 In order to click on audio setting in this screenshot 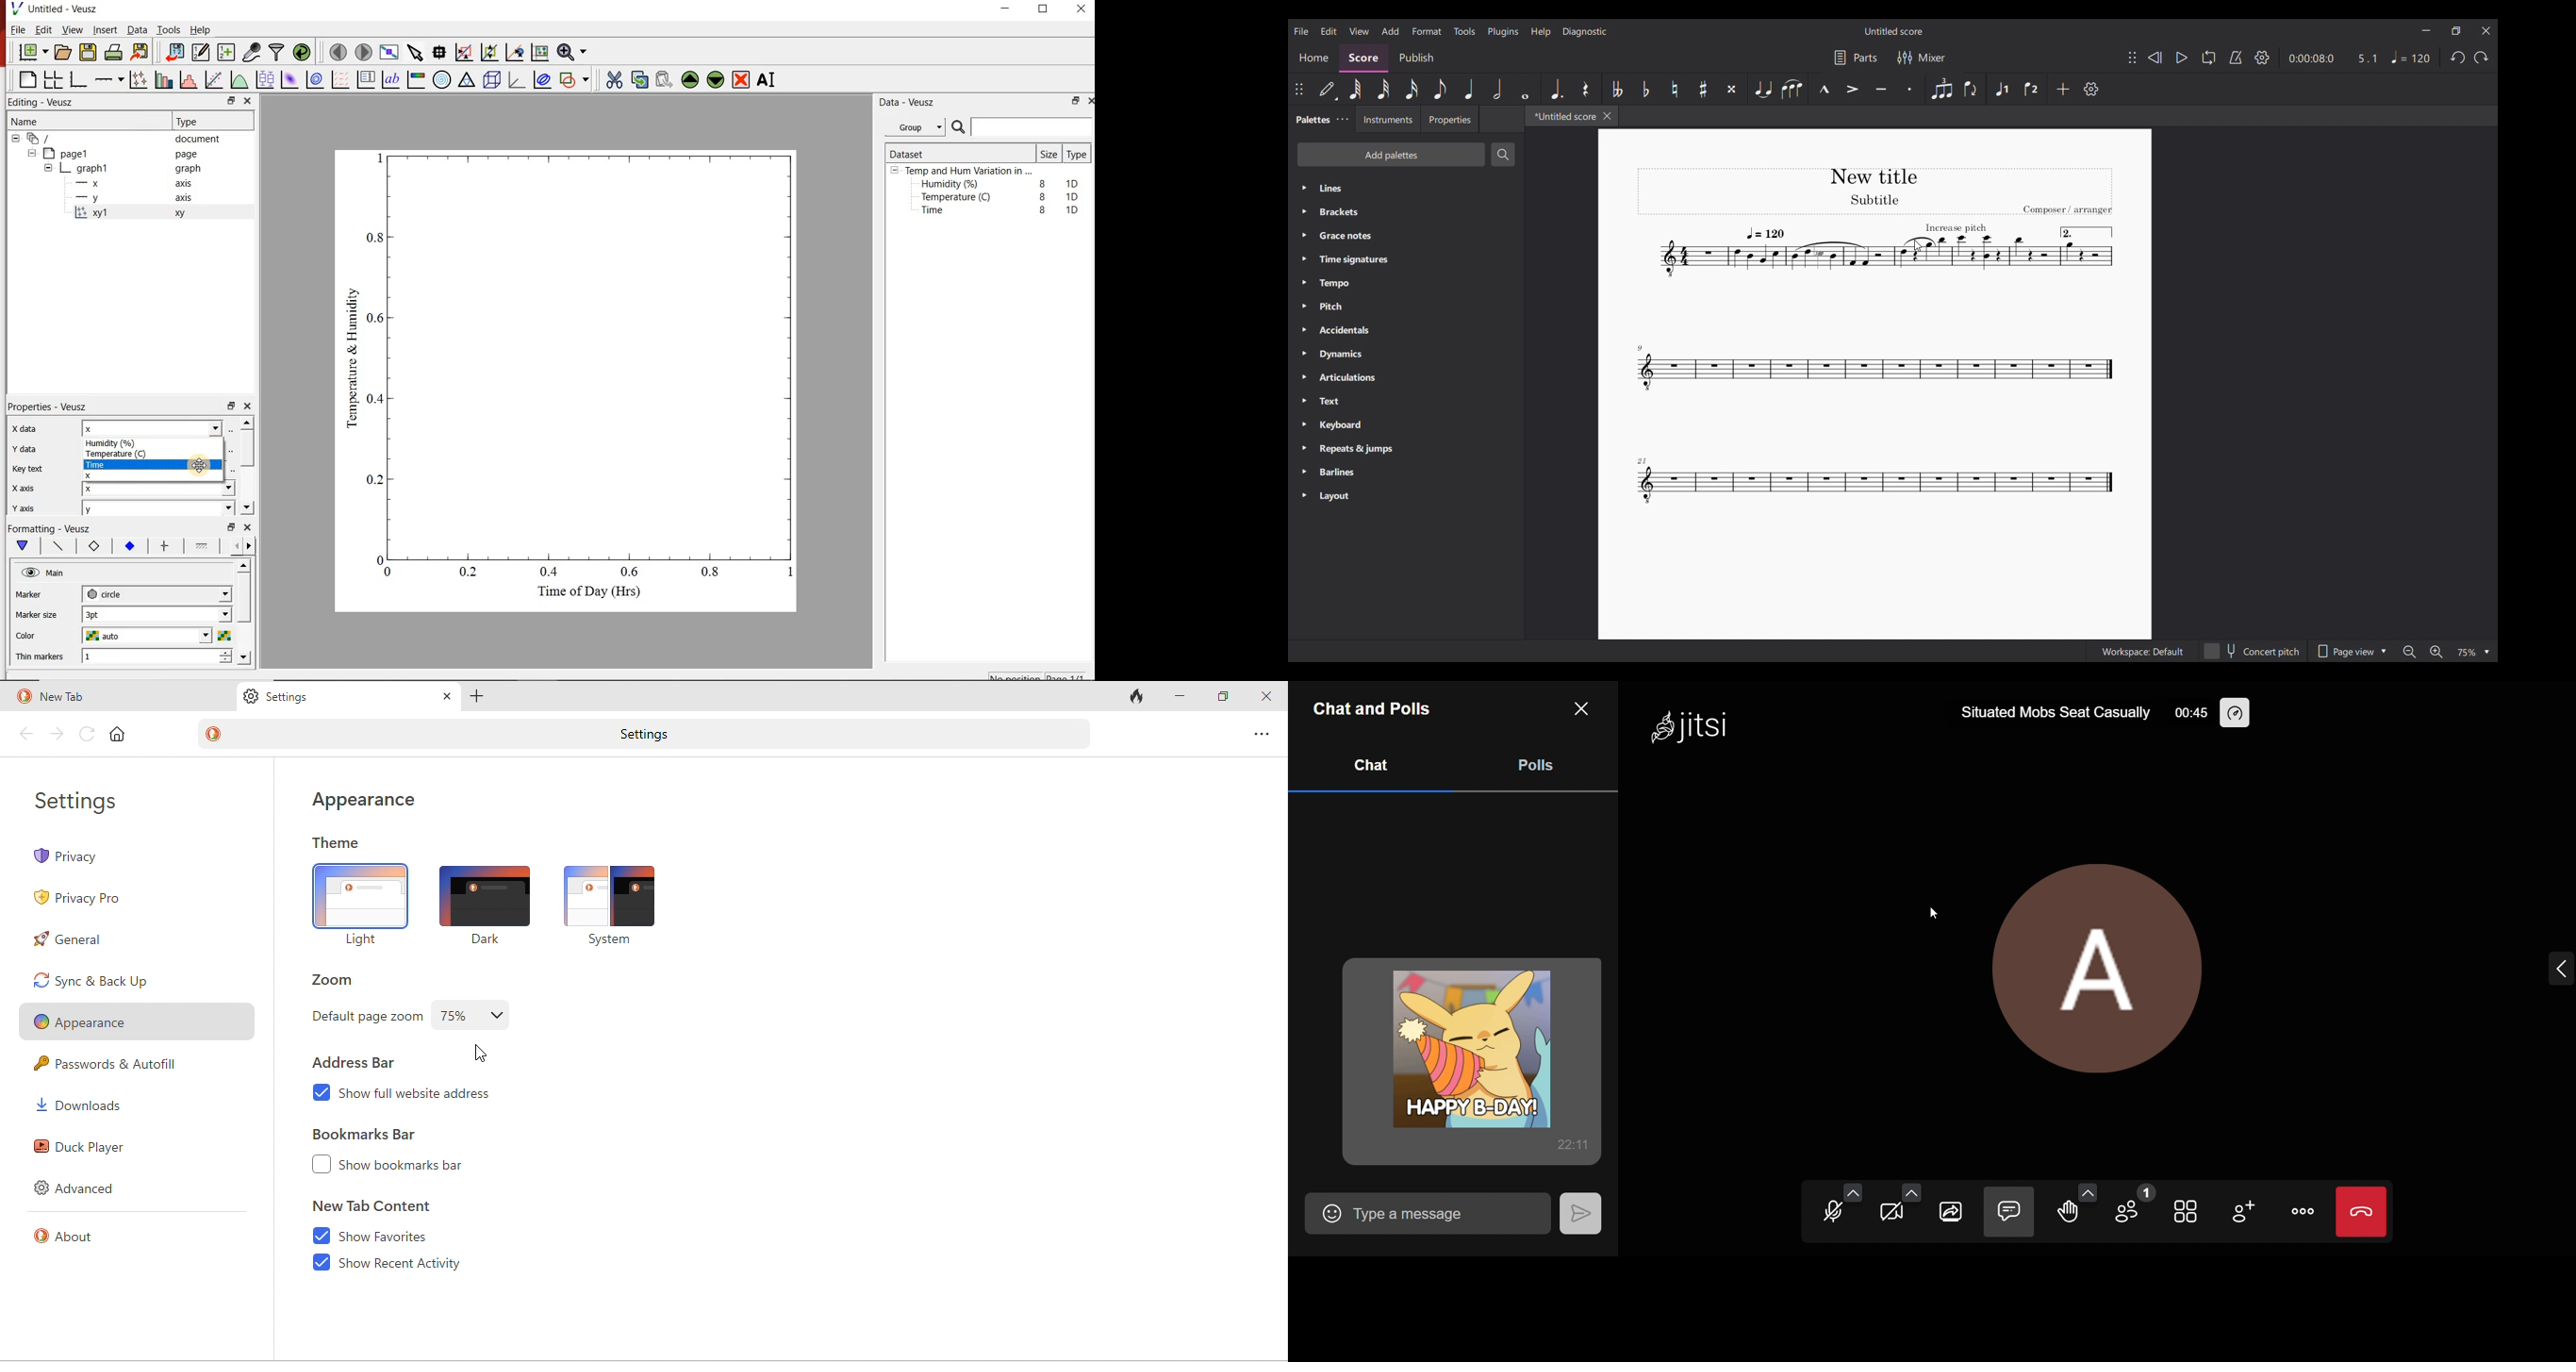, I will do `click(1852, 1190)`.